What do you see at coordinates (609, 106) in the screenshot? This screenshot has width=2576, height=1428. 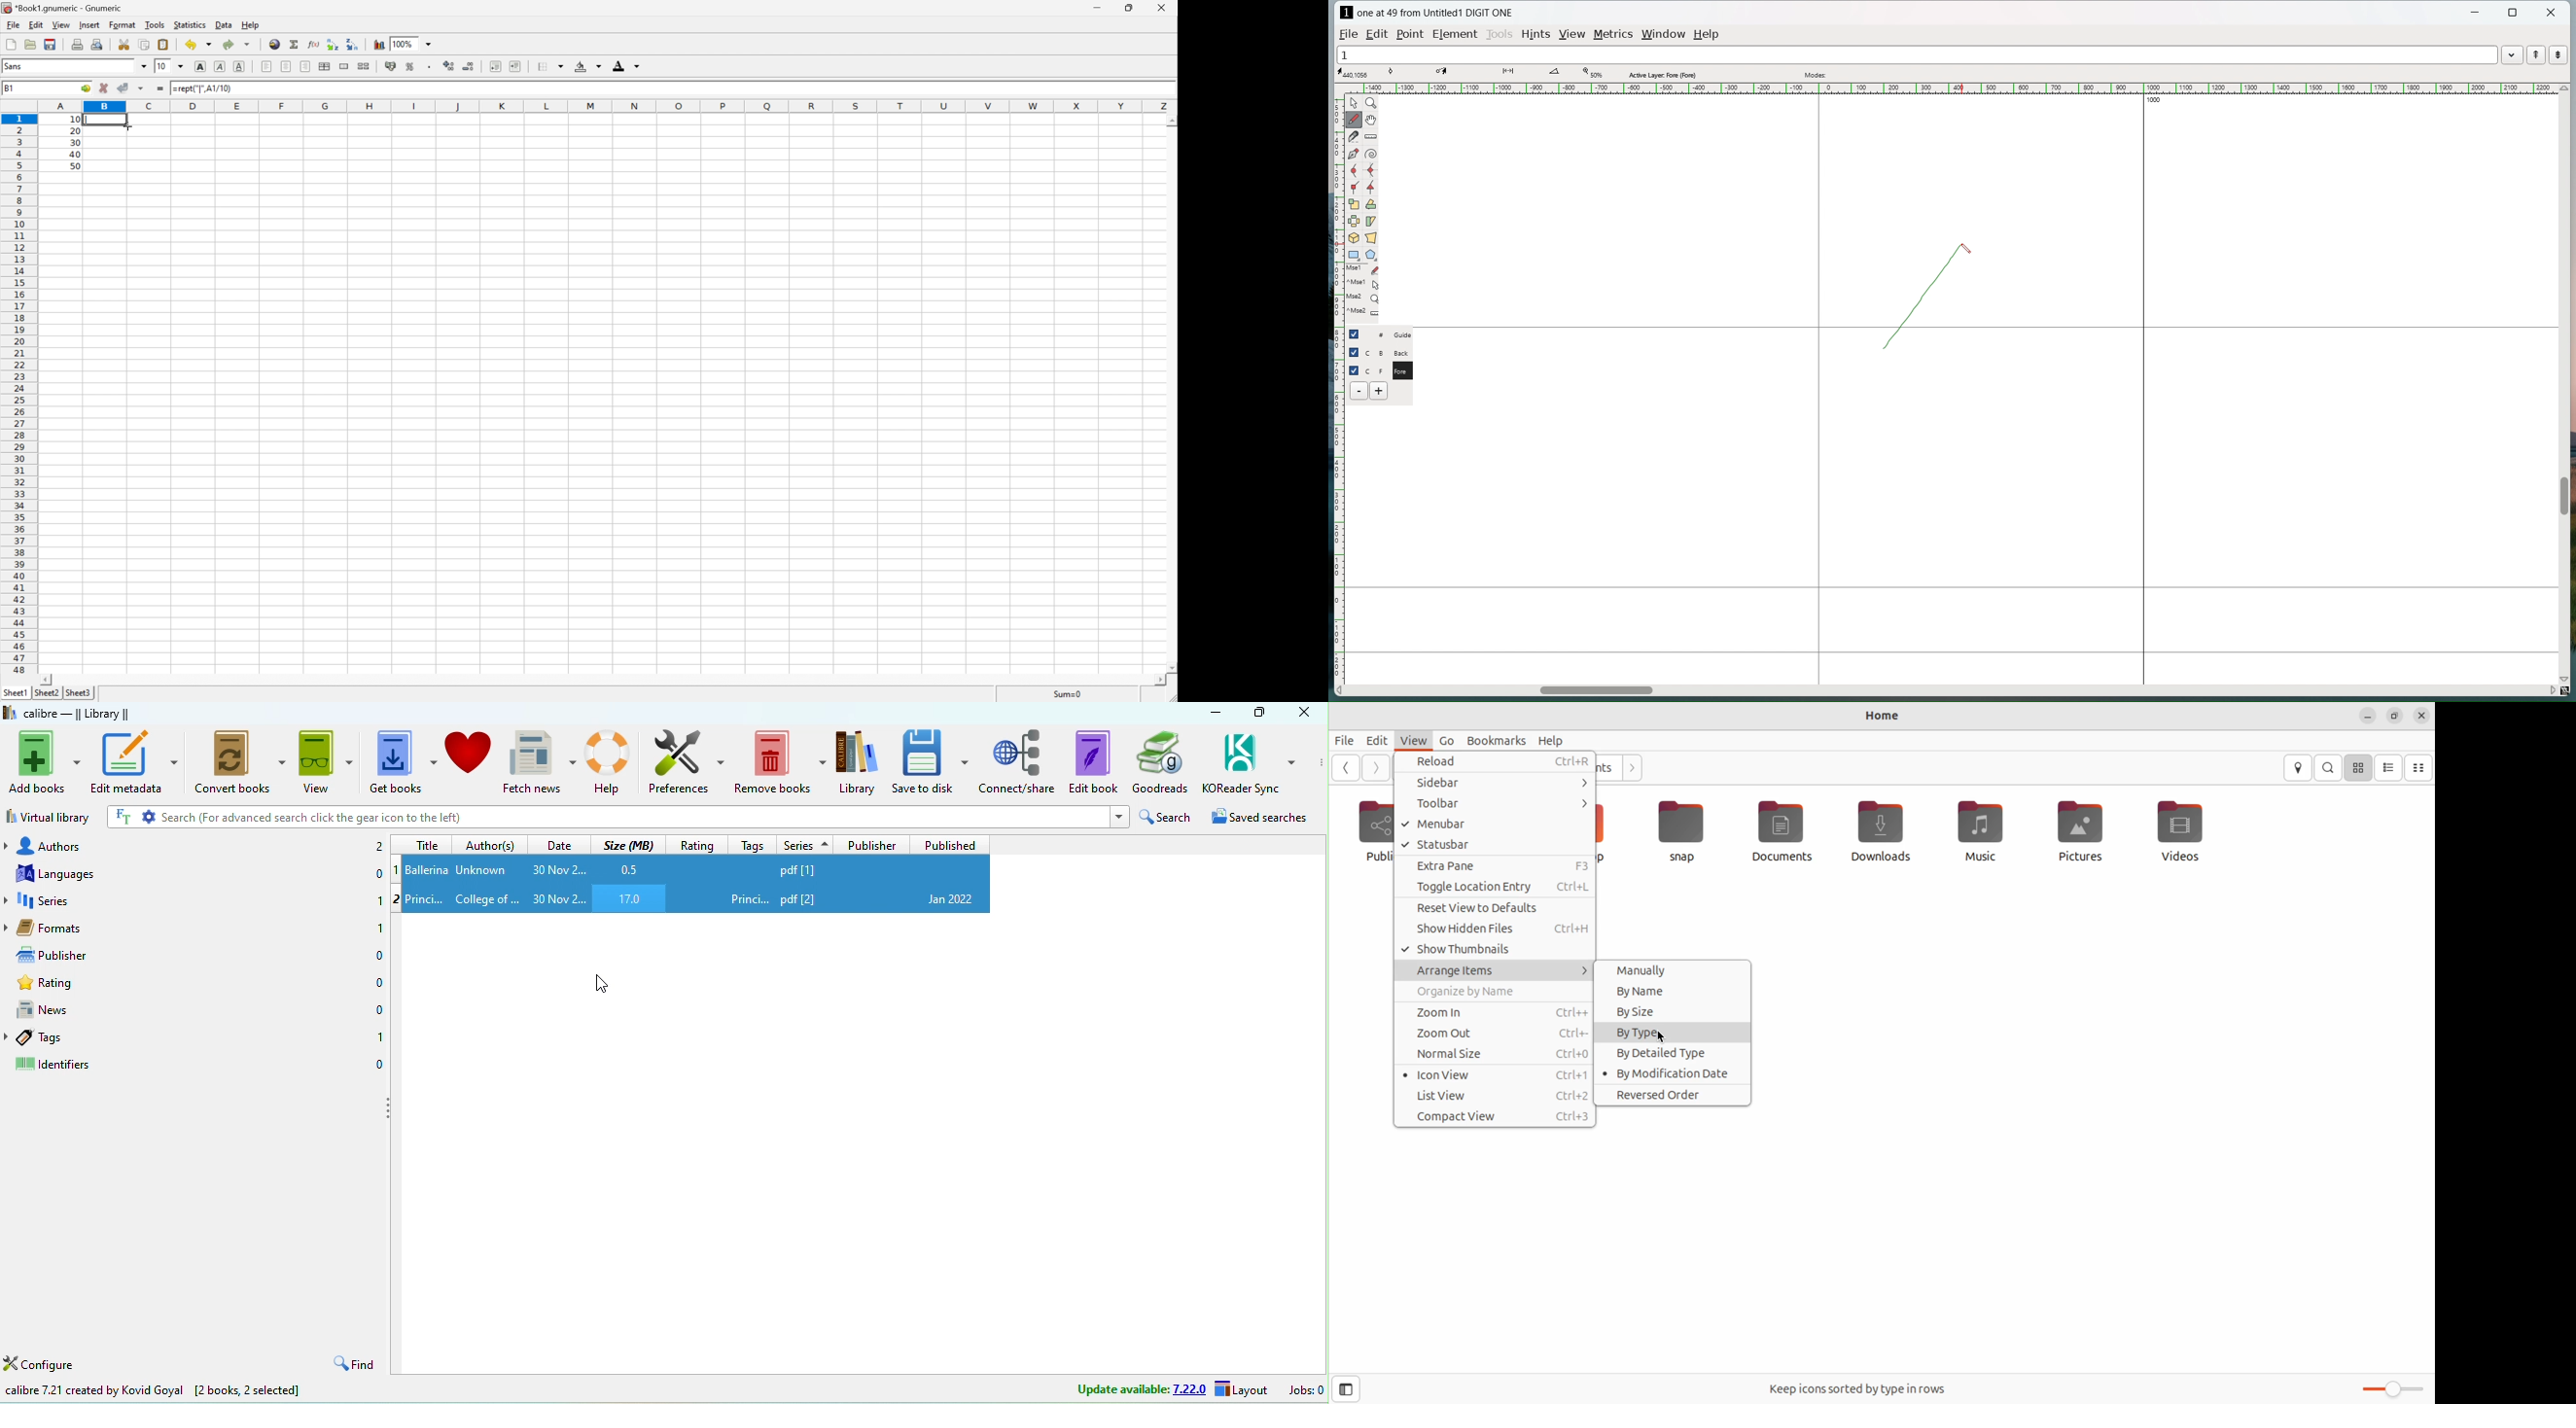 I see `Column names` at bounding box center [609, 106].